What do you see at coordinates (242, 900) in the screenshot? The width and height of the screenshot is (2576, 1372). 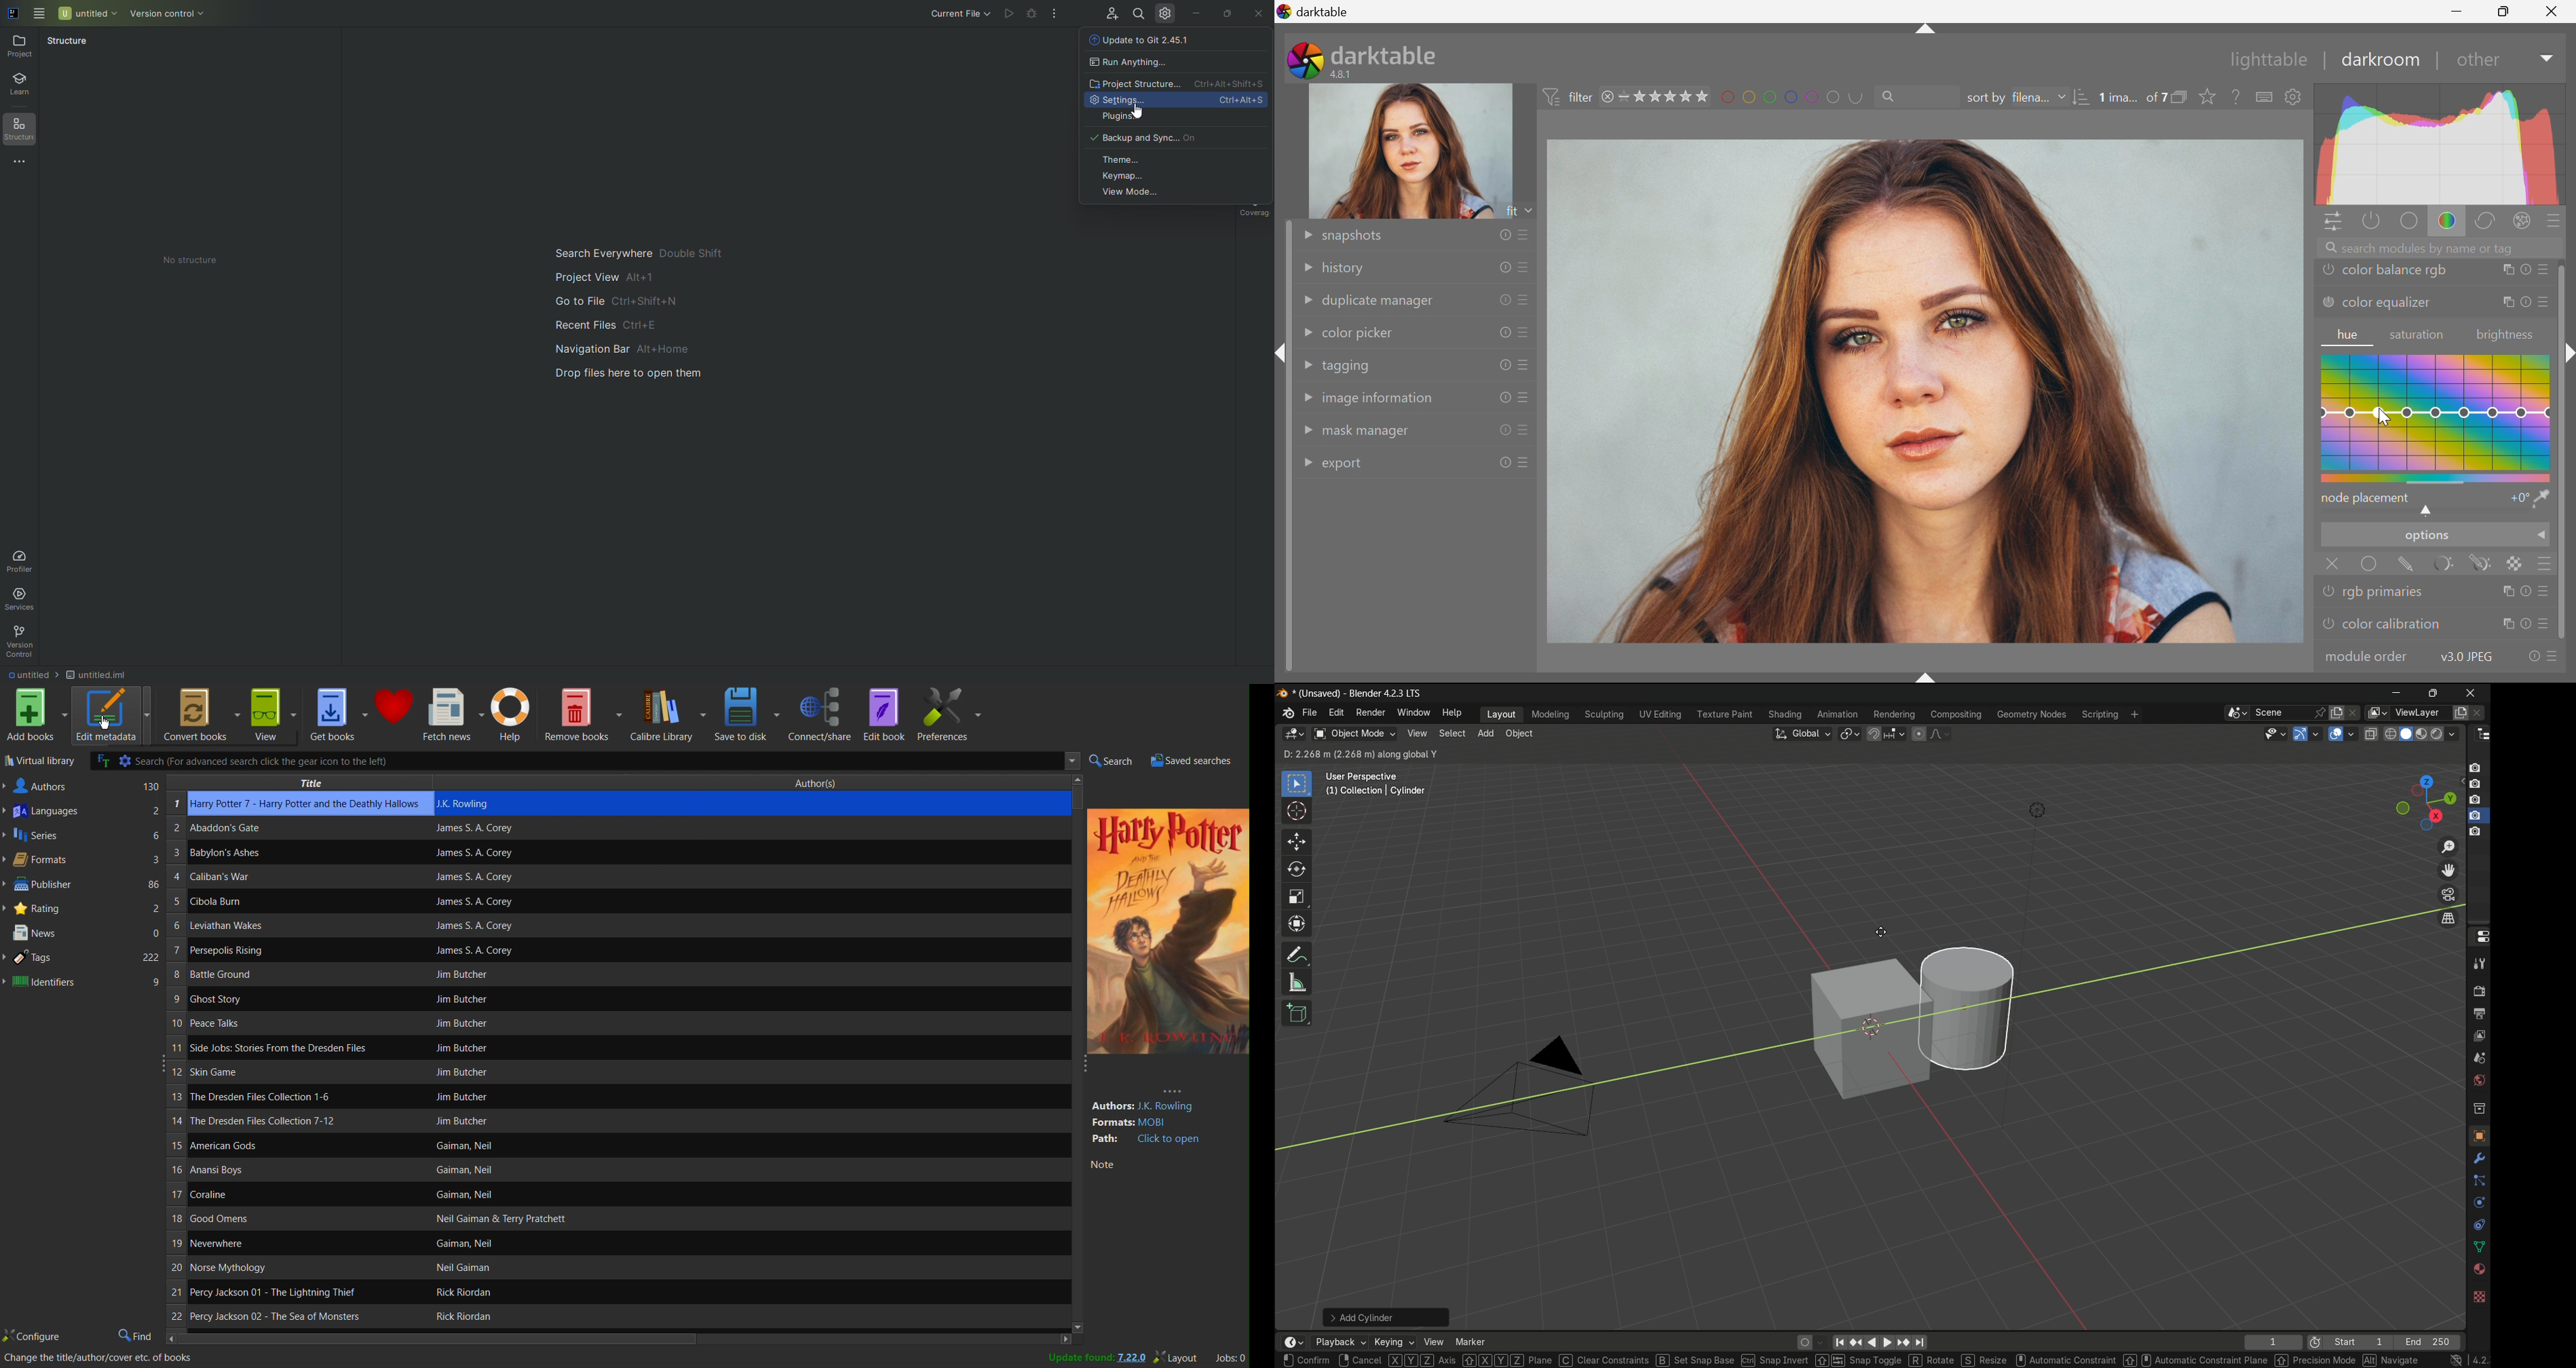 I see `Book name` at bounding box center [242, 900].